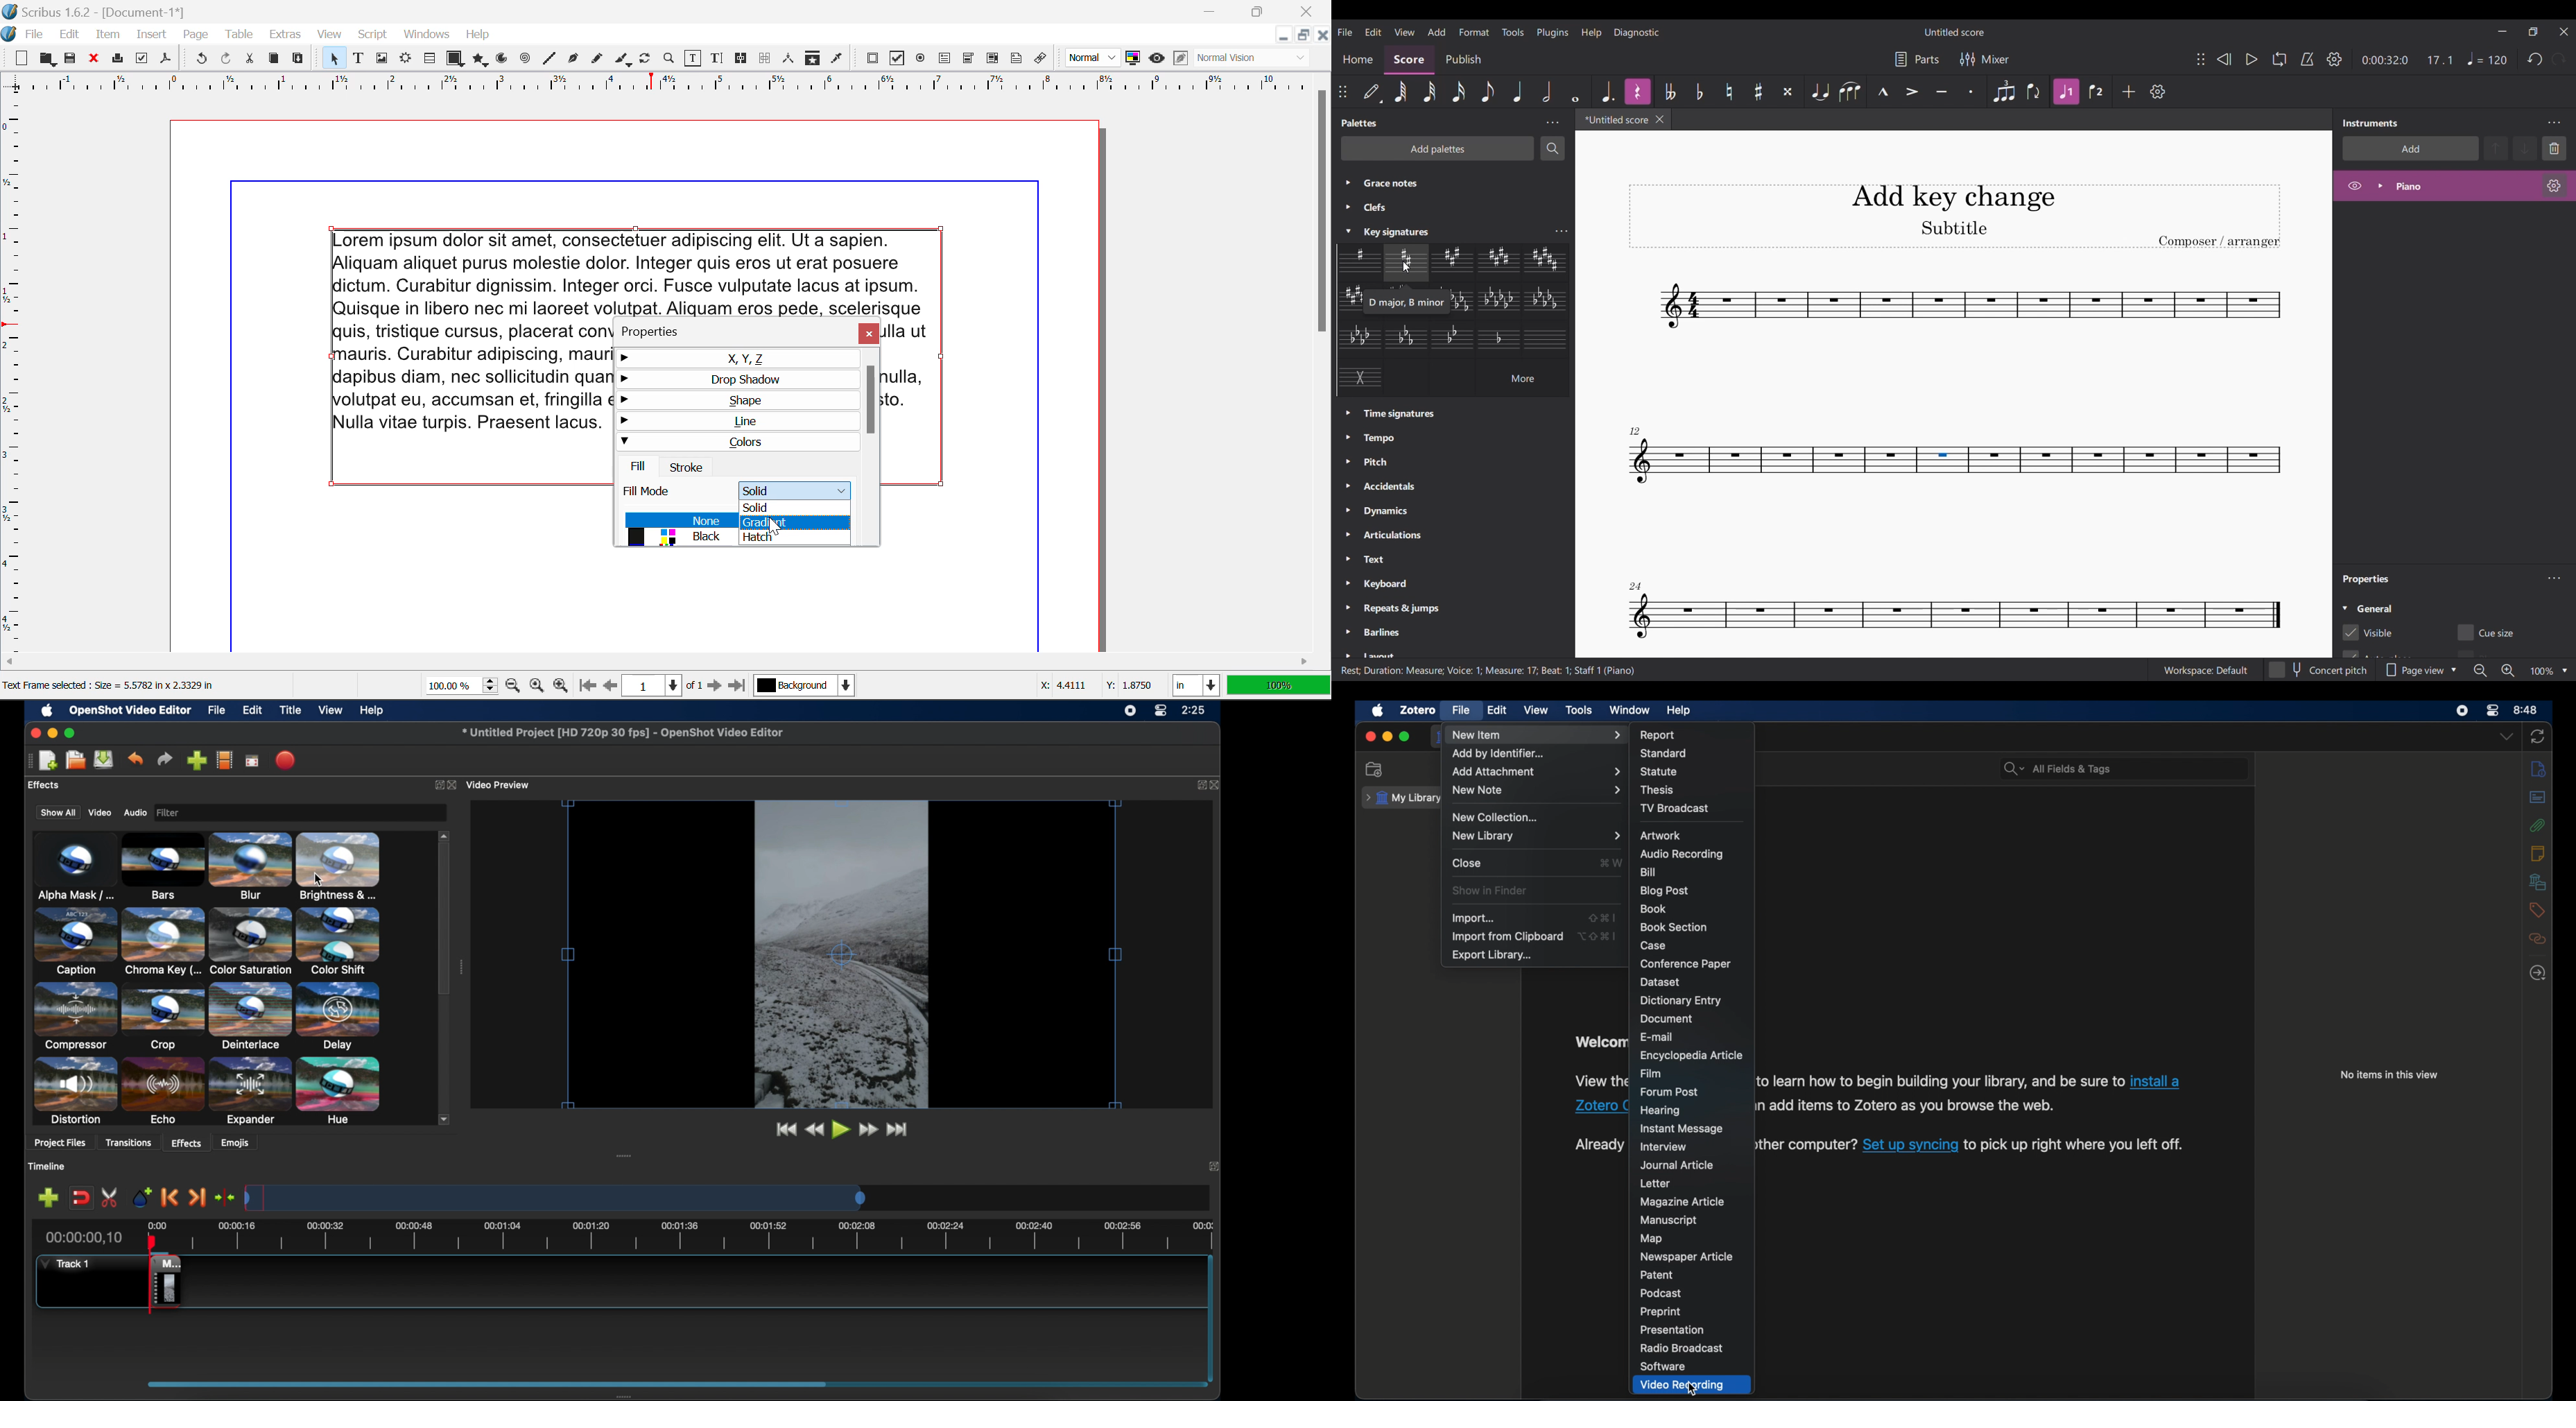 The width and height of the screenshot is (2576, 1428). Describe the element at coordinates (1665, 753) in the screenshot. I see `standard` at that location.